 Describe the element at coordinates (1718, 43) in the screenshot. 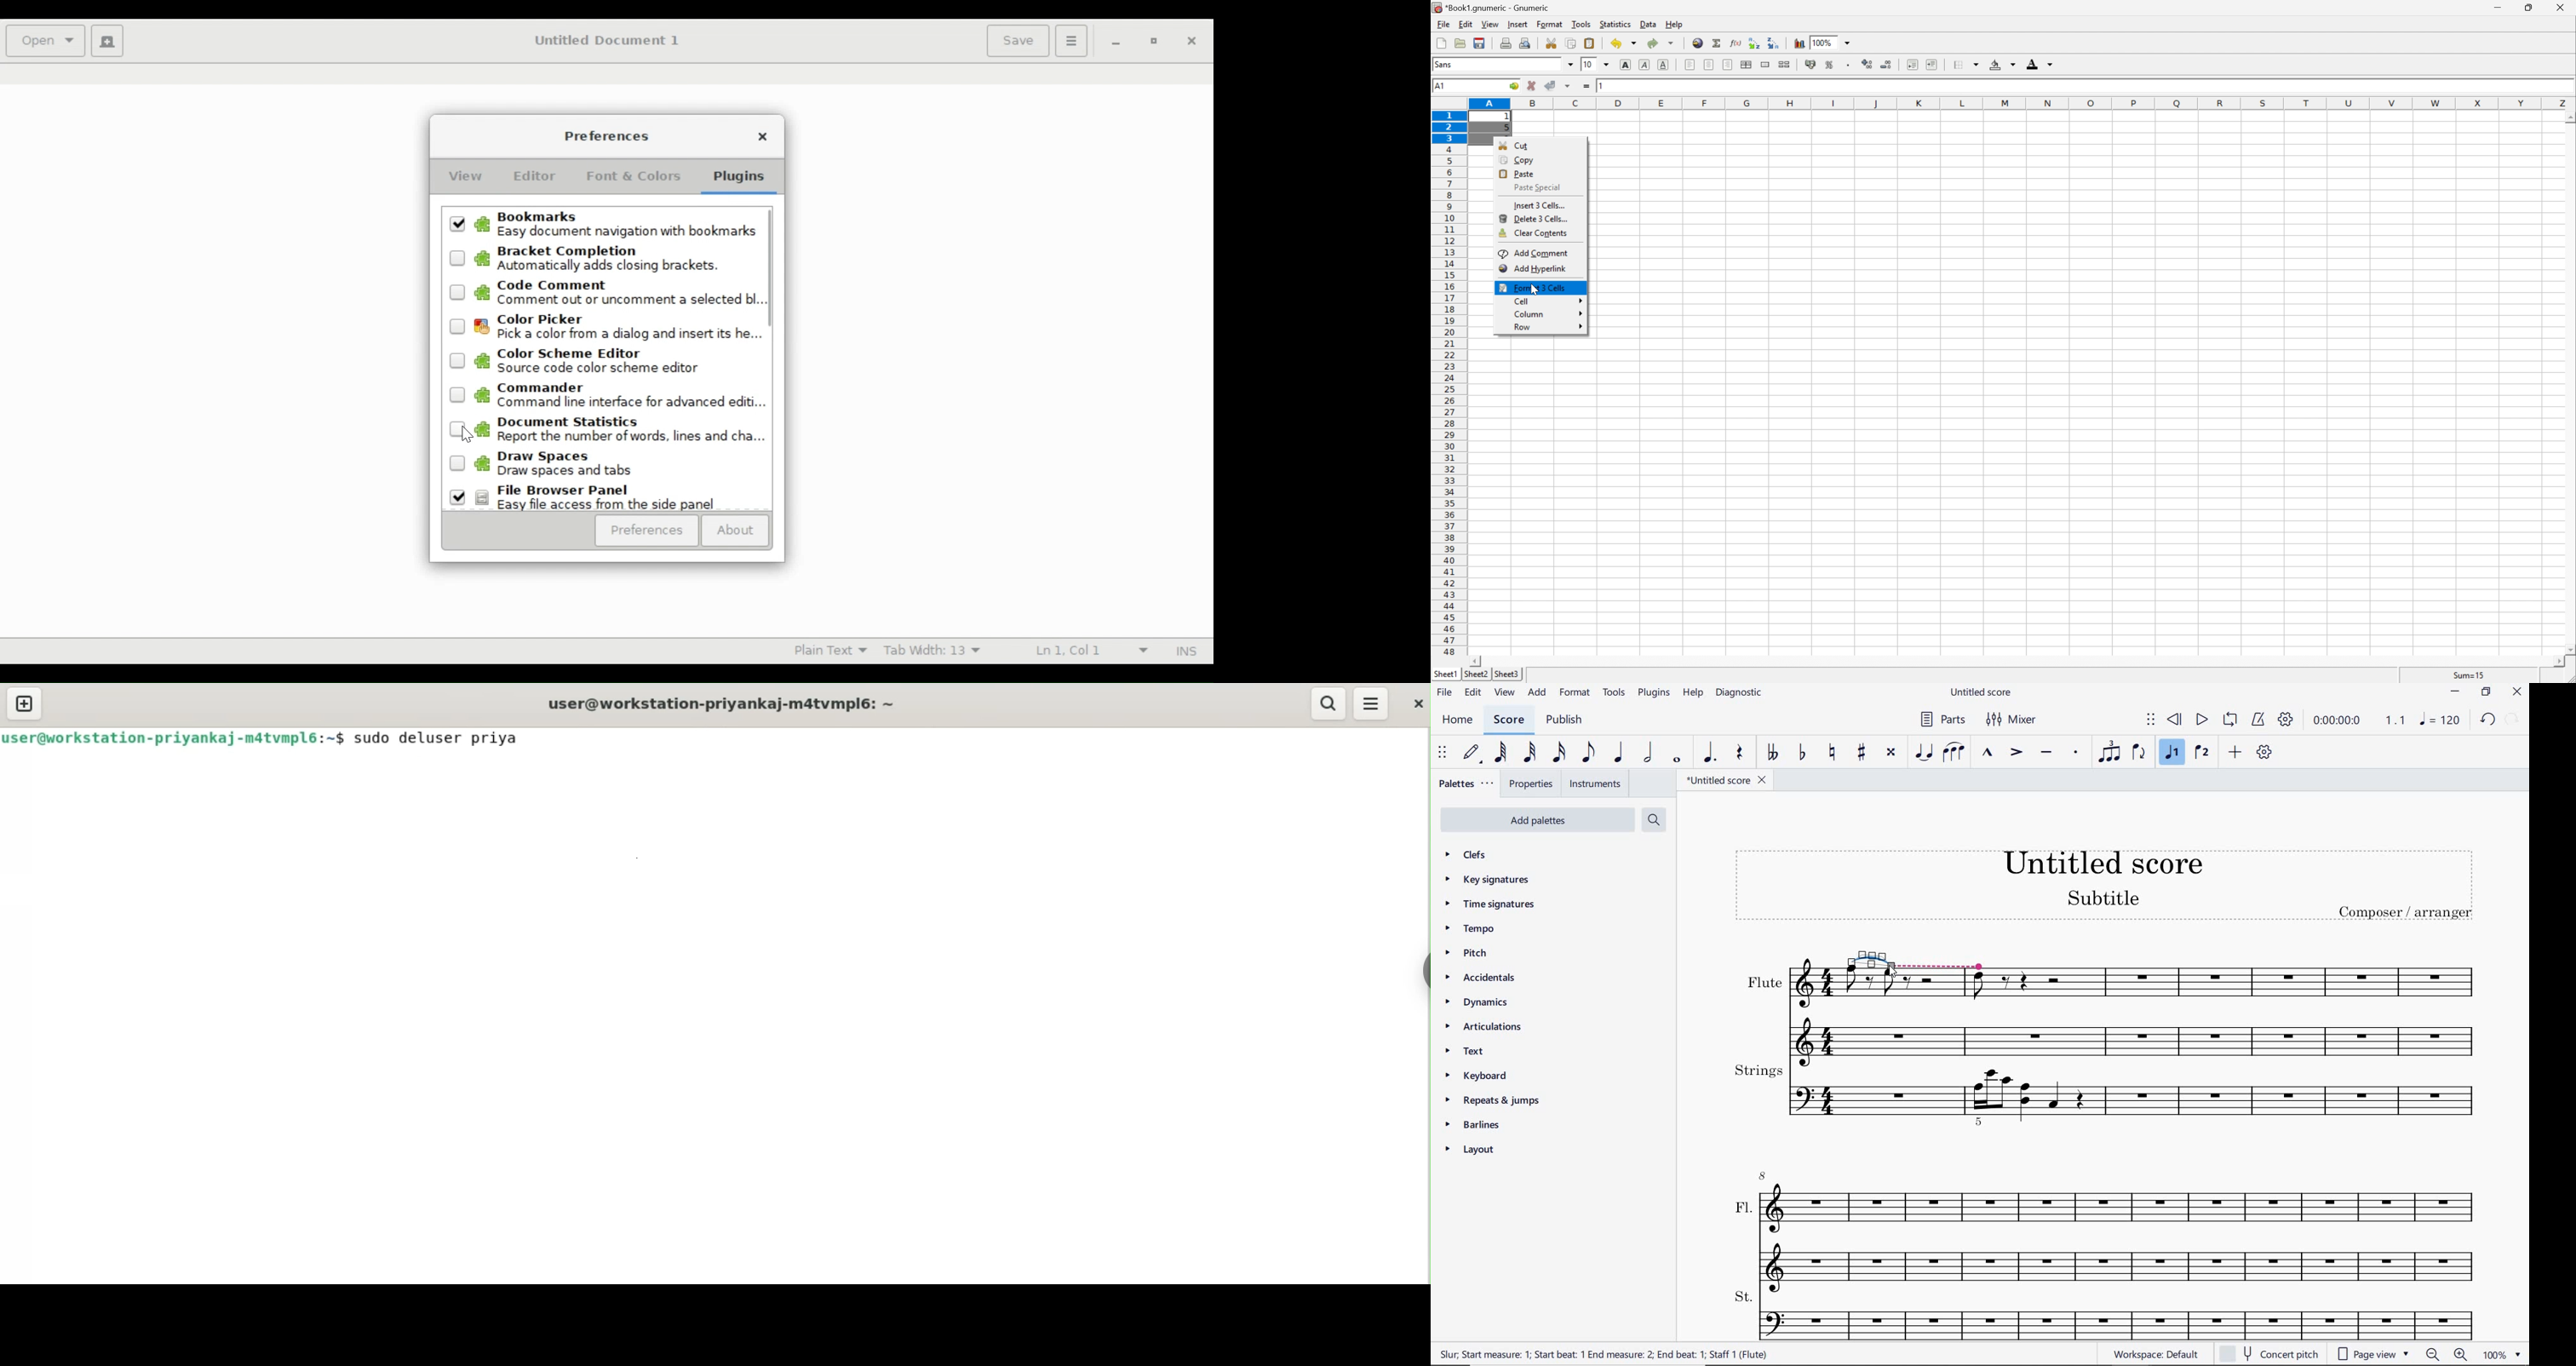

I see `sum in current cell` at that location.